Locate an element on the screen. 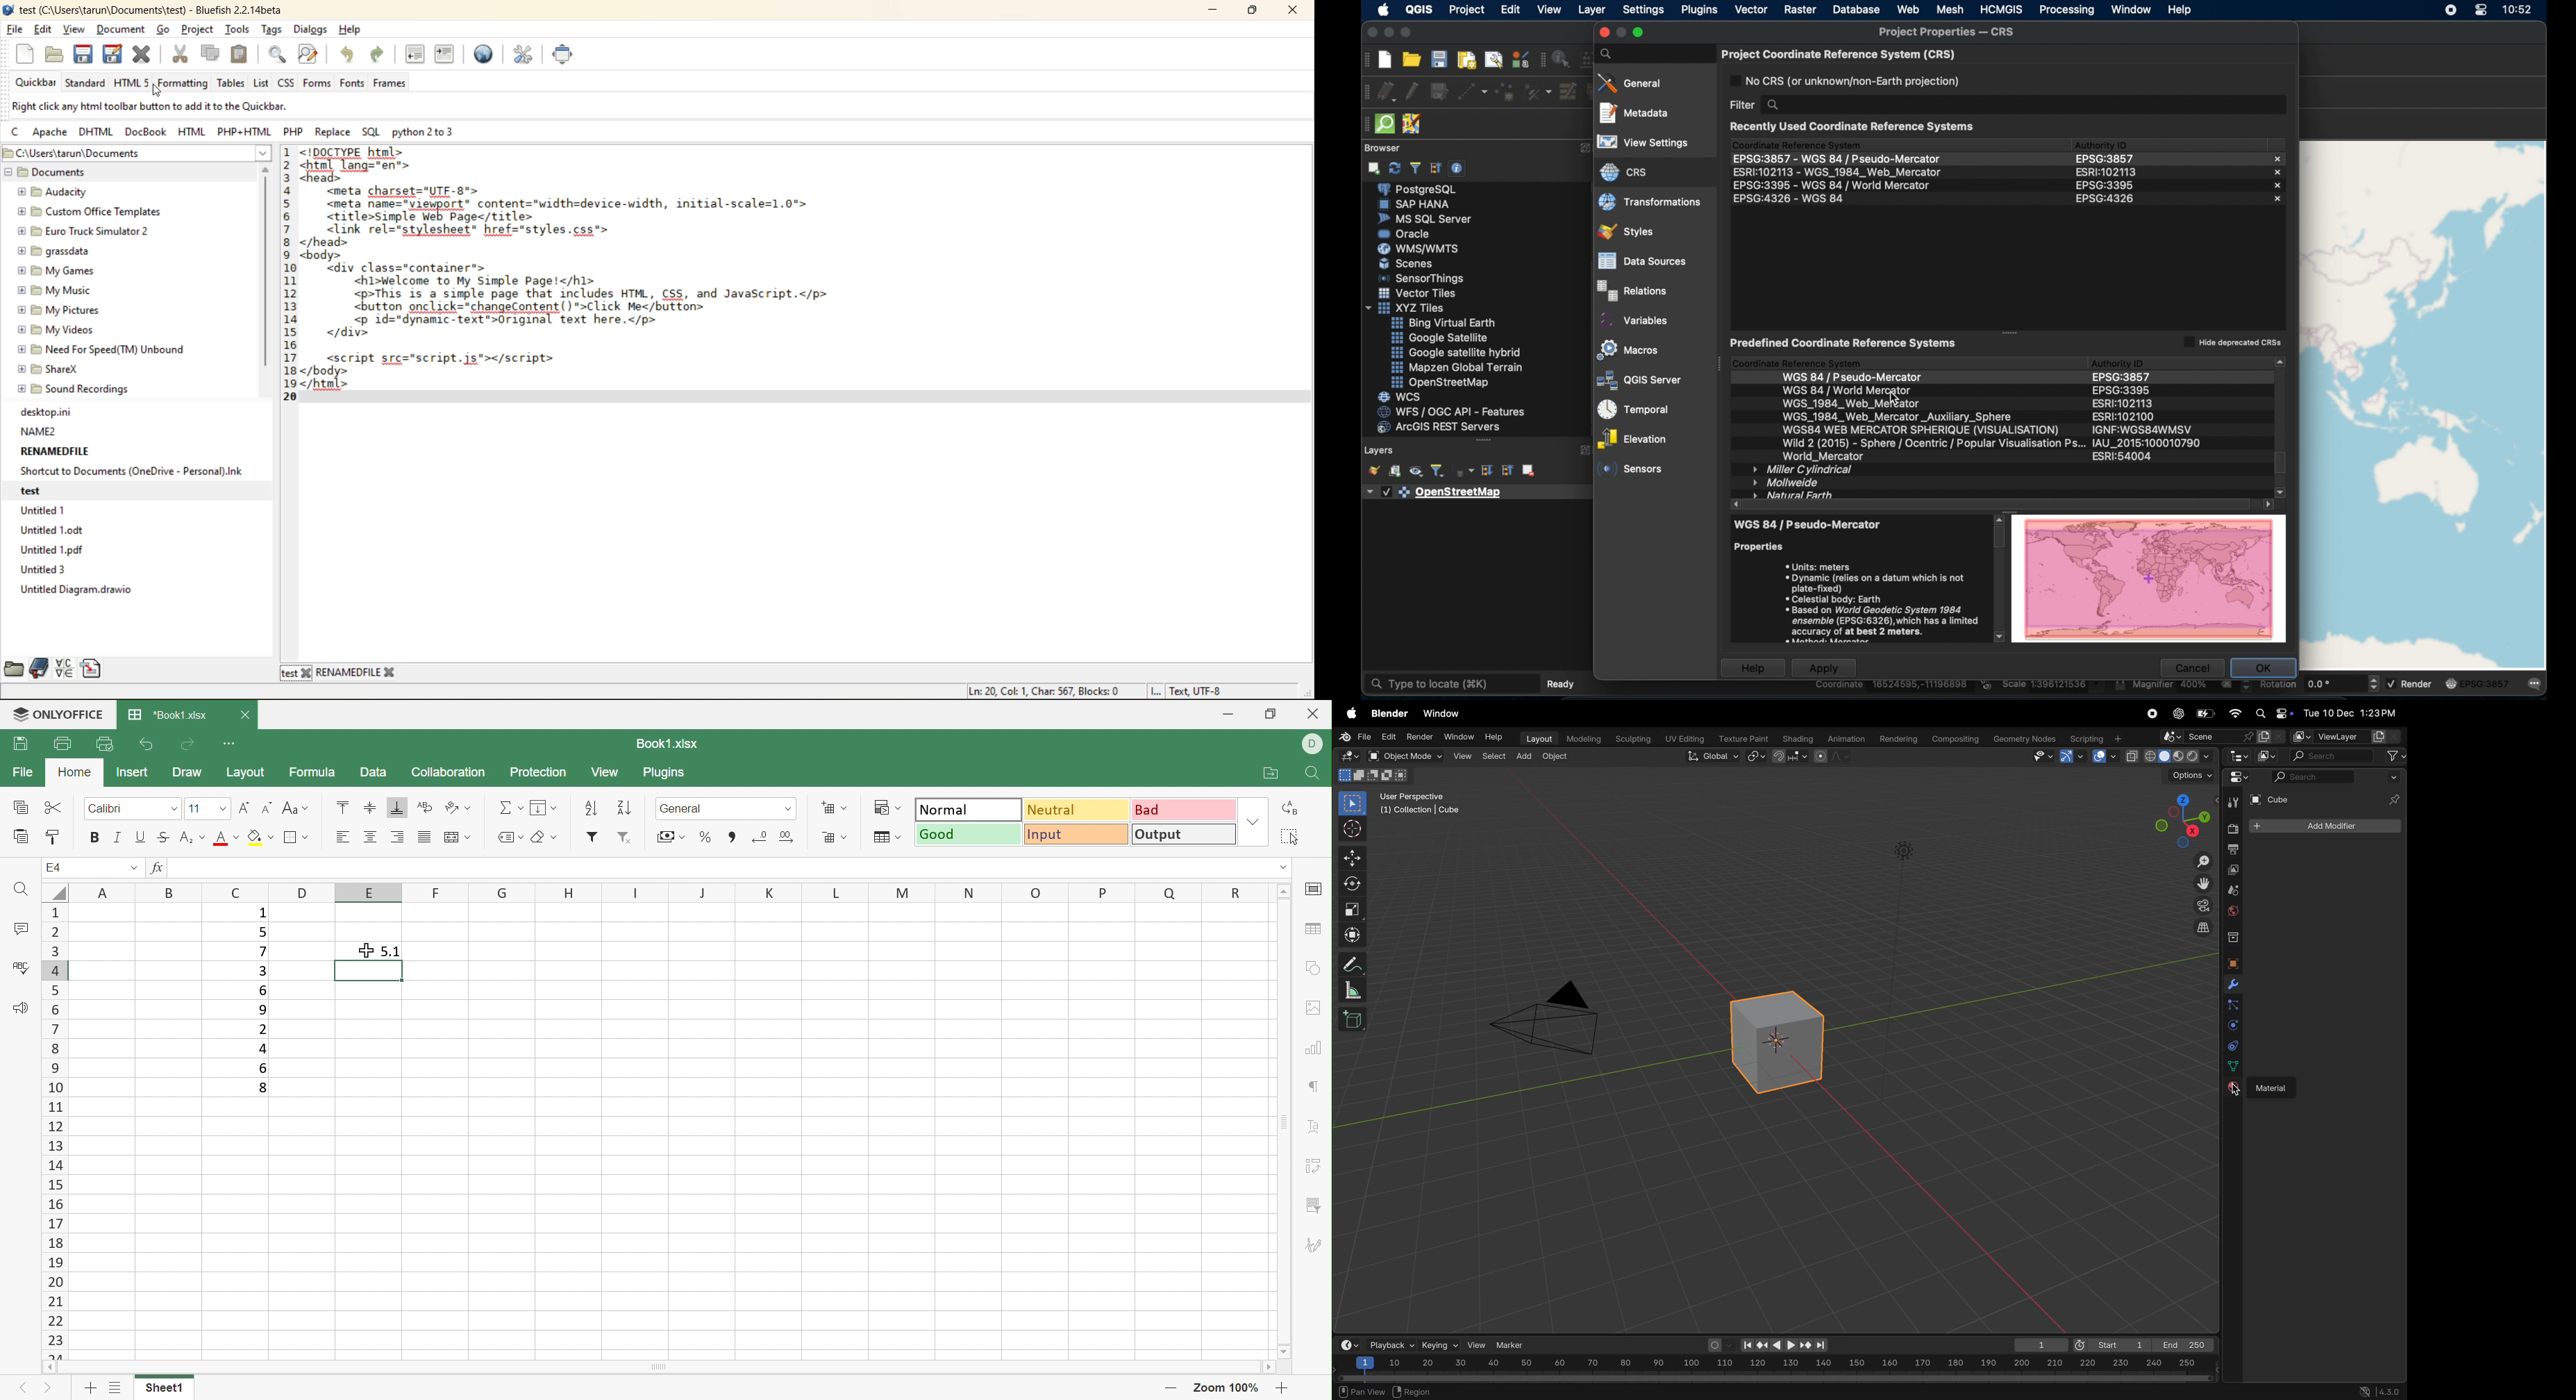 The image size is (2576, 1400). Untitled 1.pdf is located at coordinates (48, 551).